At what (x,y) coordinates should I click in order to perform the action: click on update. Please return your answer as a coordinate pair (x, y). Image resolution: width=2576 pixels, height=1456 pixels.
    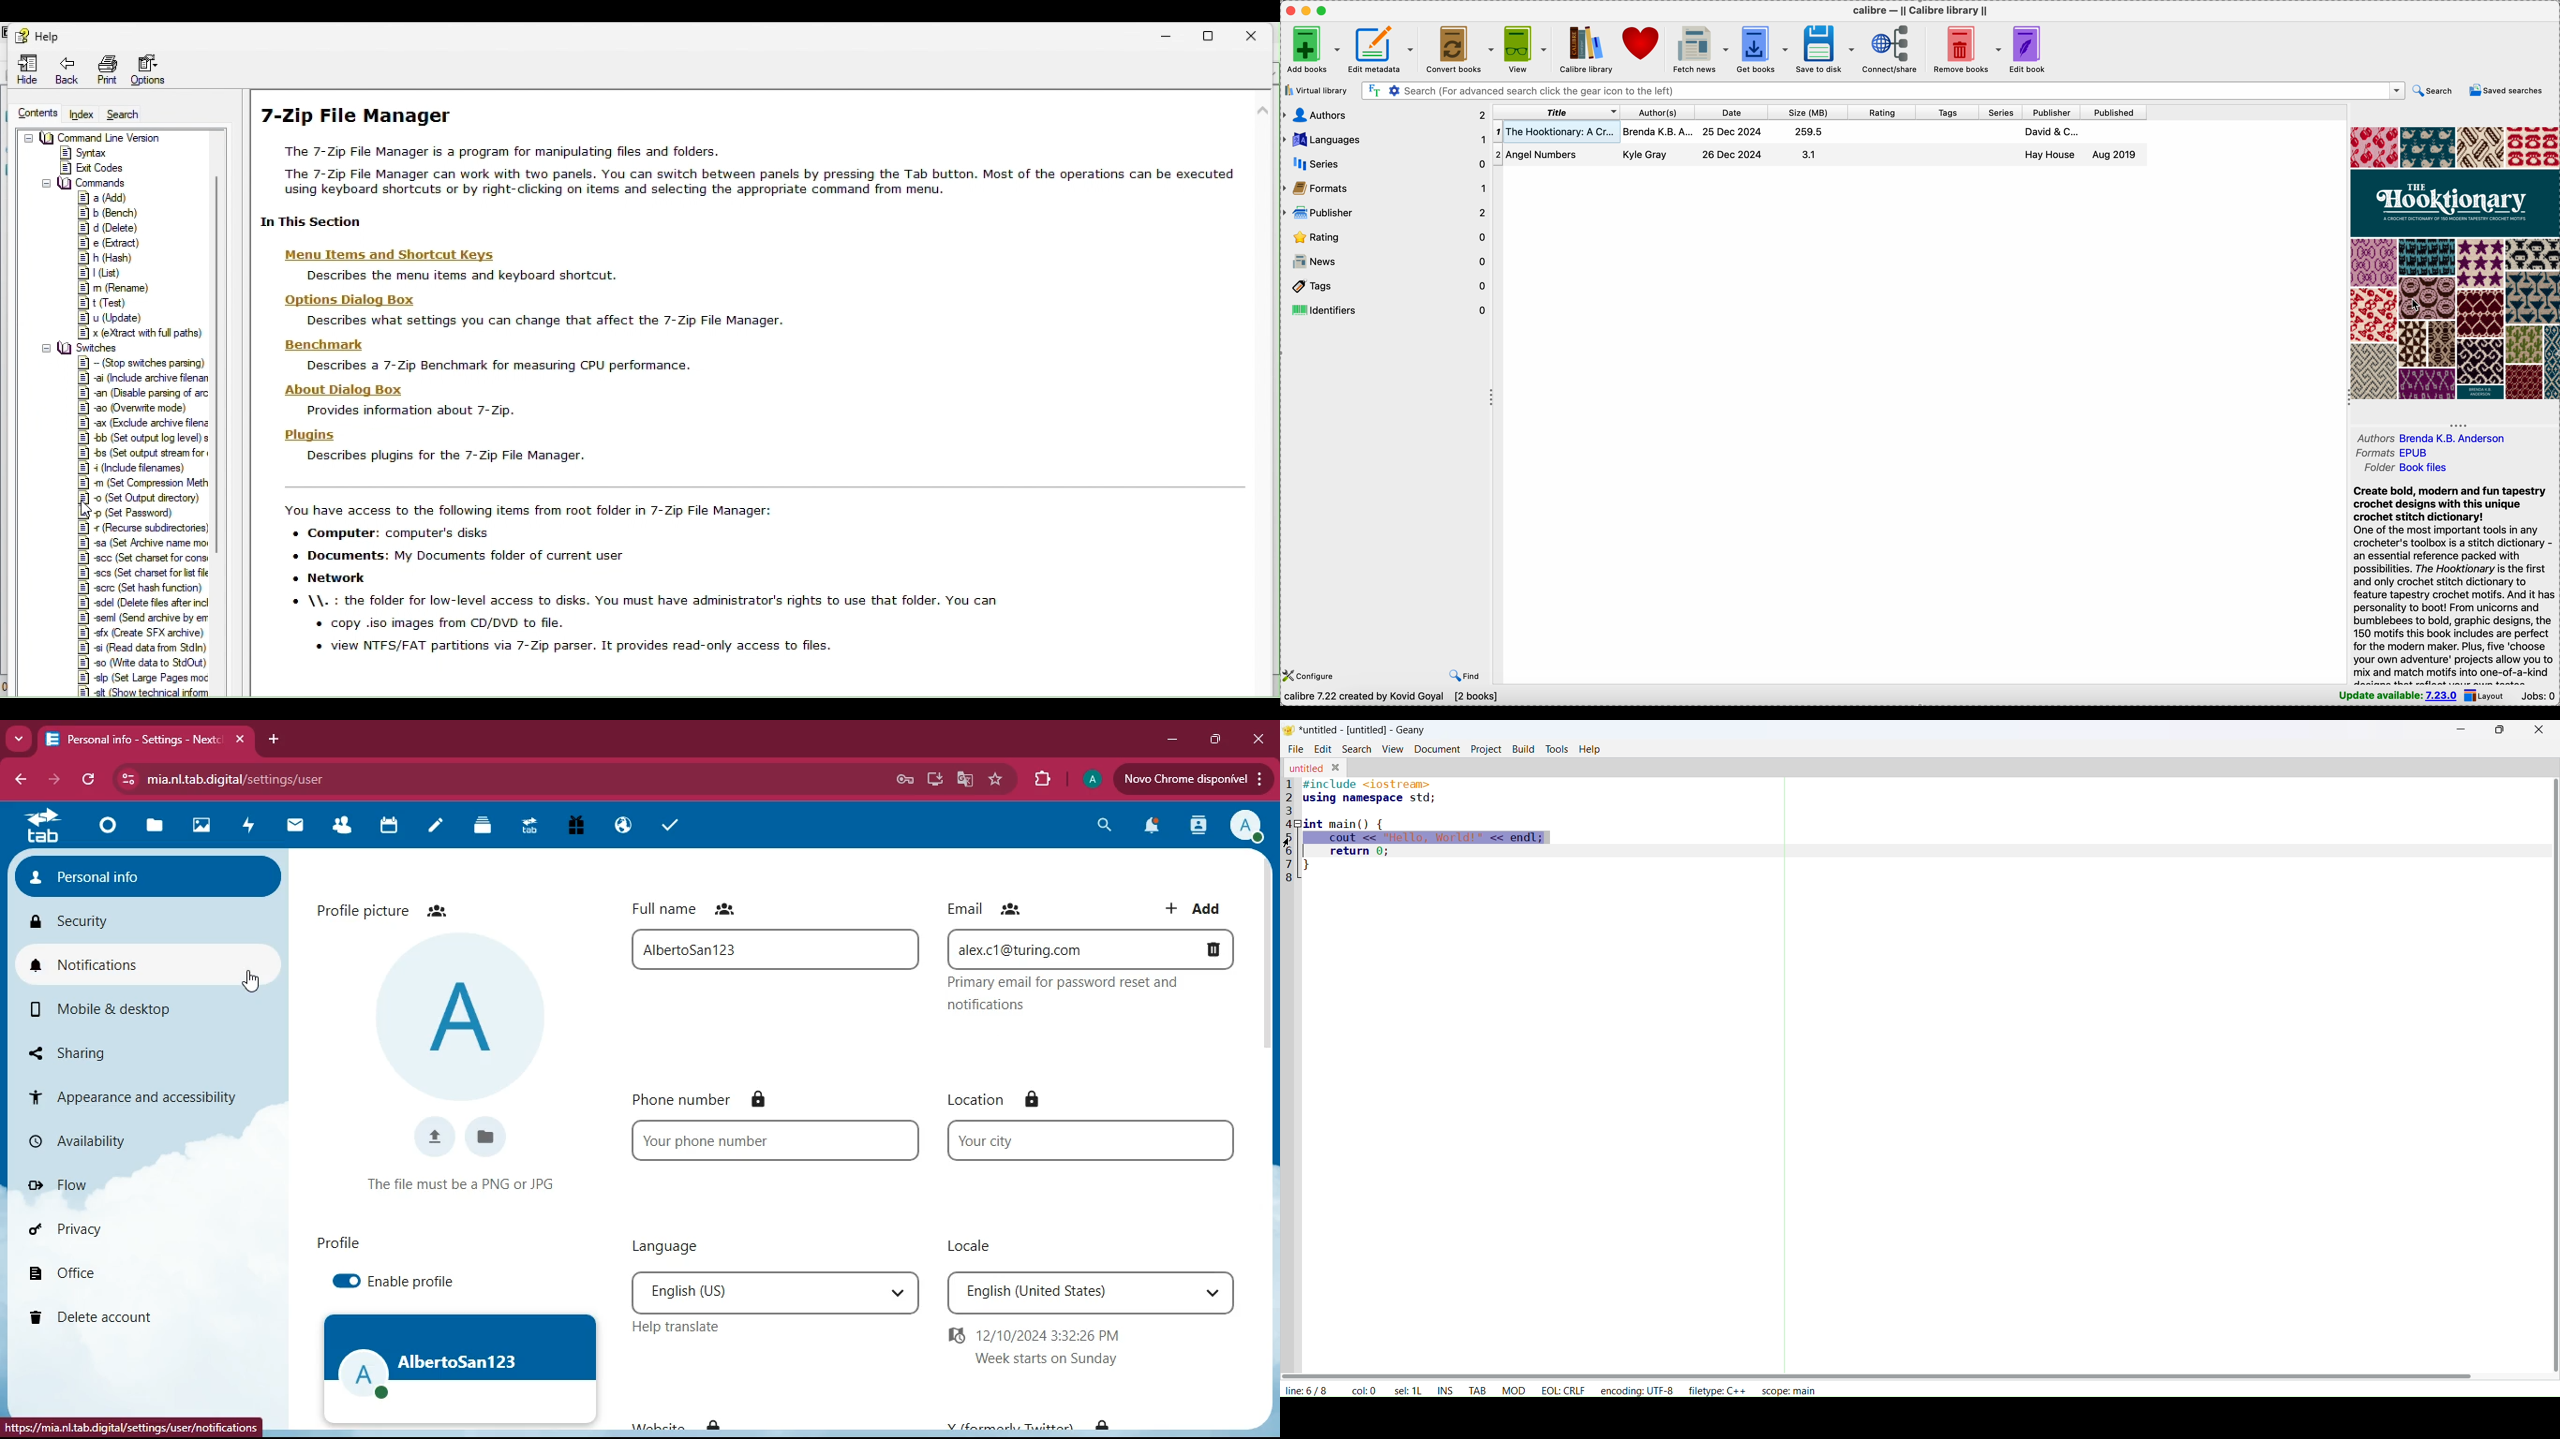
    Looking at the image, I should click on (1192, 779).